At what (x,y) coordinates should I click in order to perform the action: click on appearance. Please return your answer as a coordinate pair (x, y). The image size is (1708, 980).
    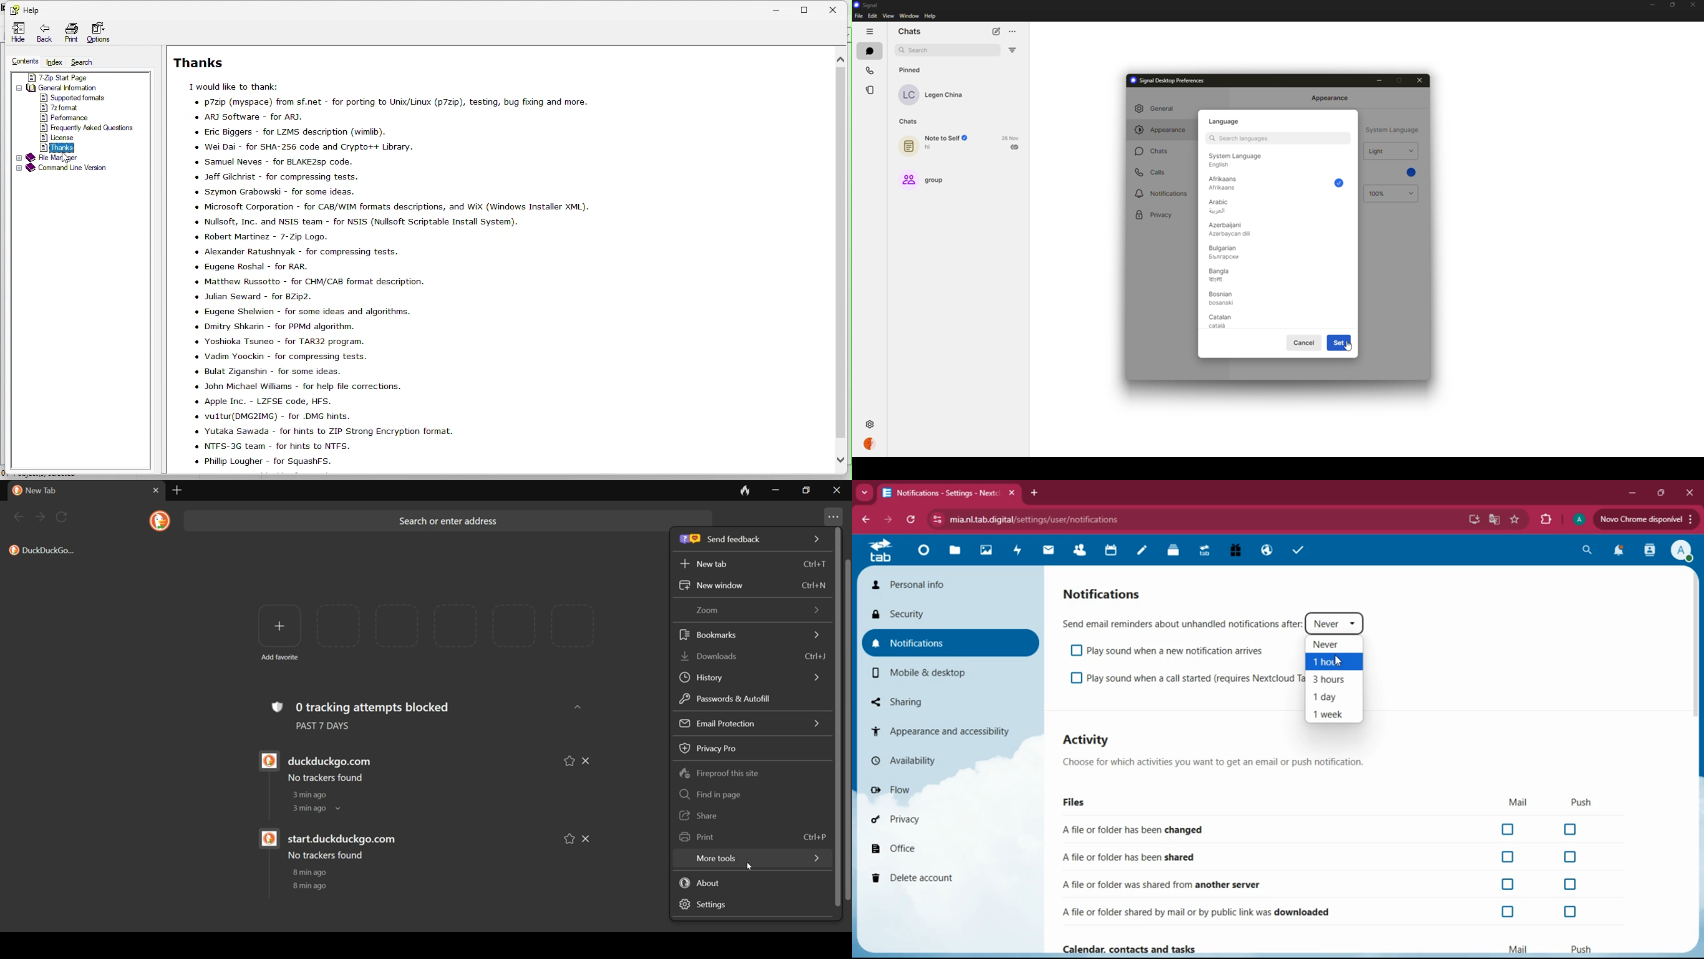
    Looking at the image, I should click on (1161, 130).